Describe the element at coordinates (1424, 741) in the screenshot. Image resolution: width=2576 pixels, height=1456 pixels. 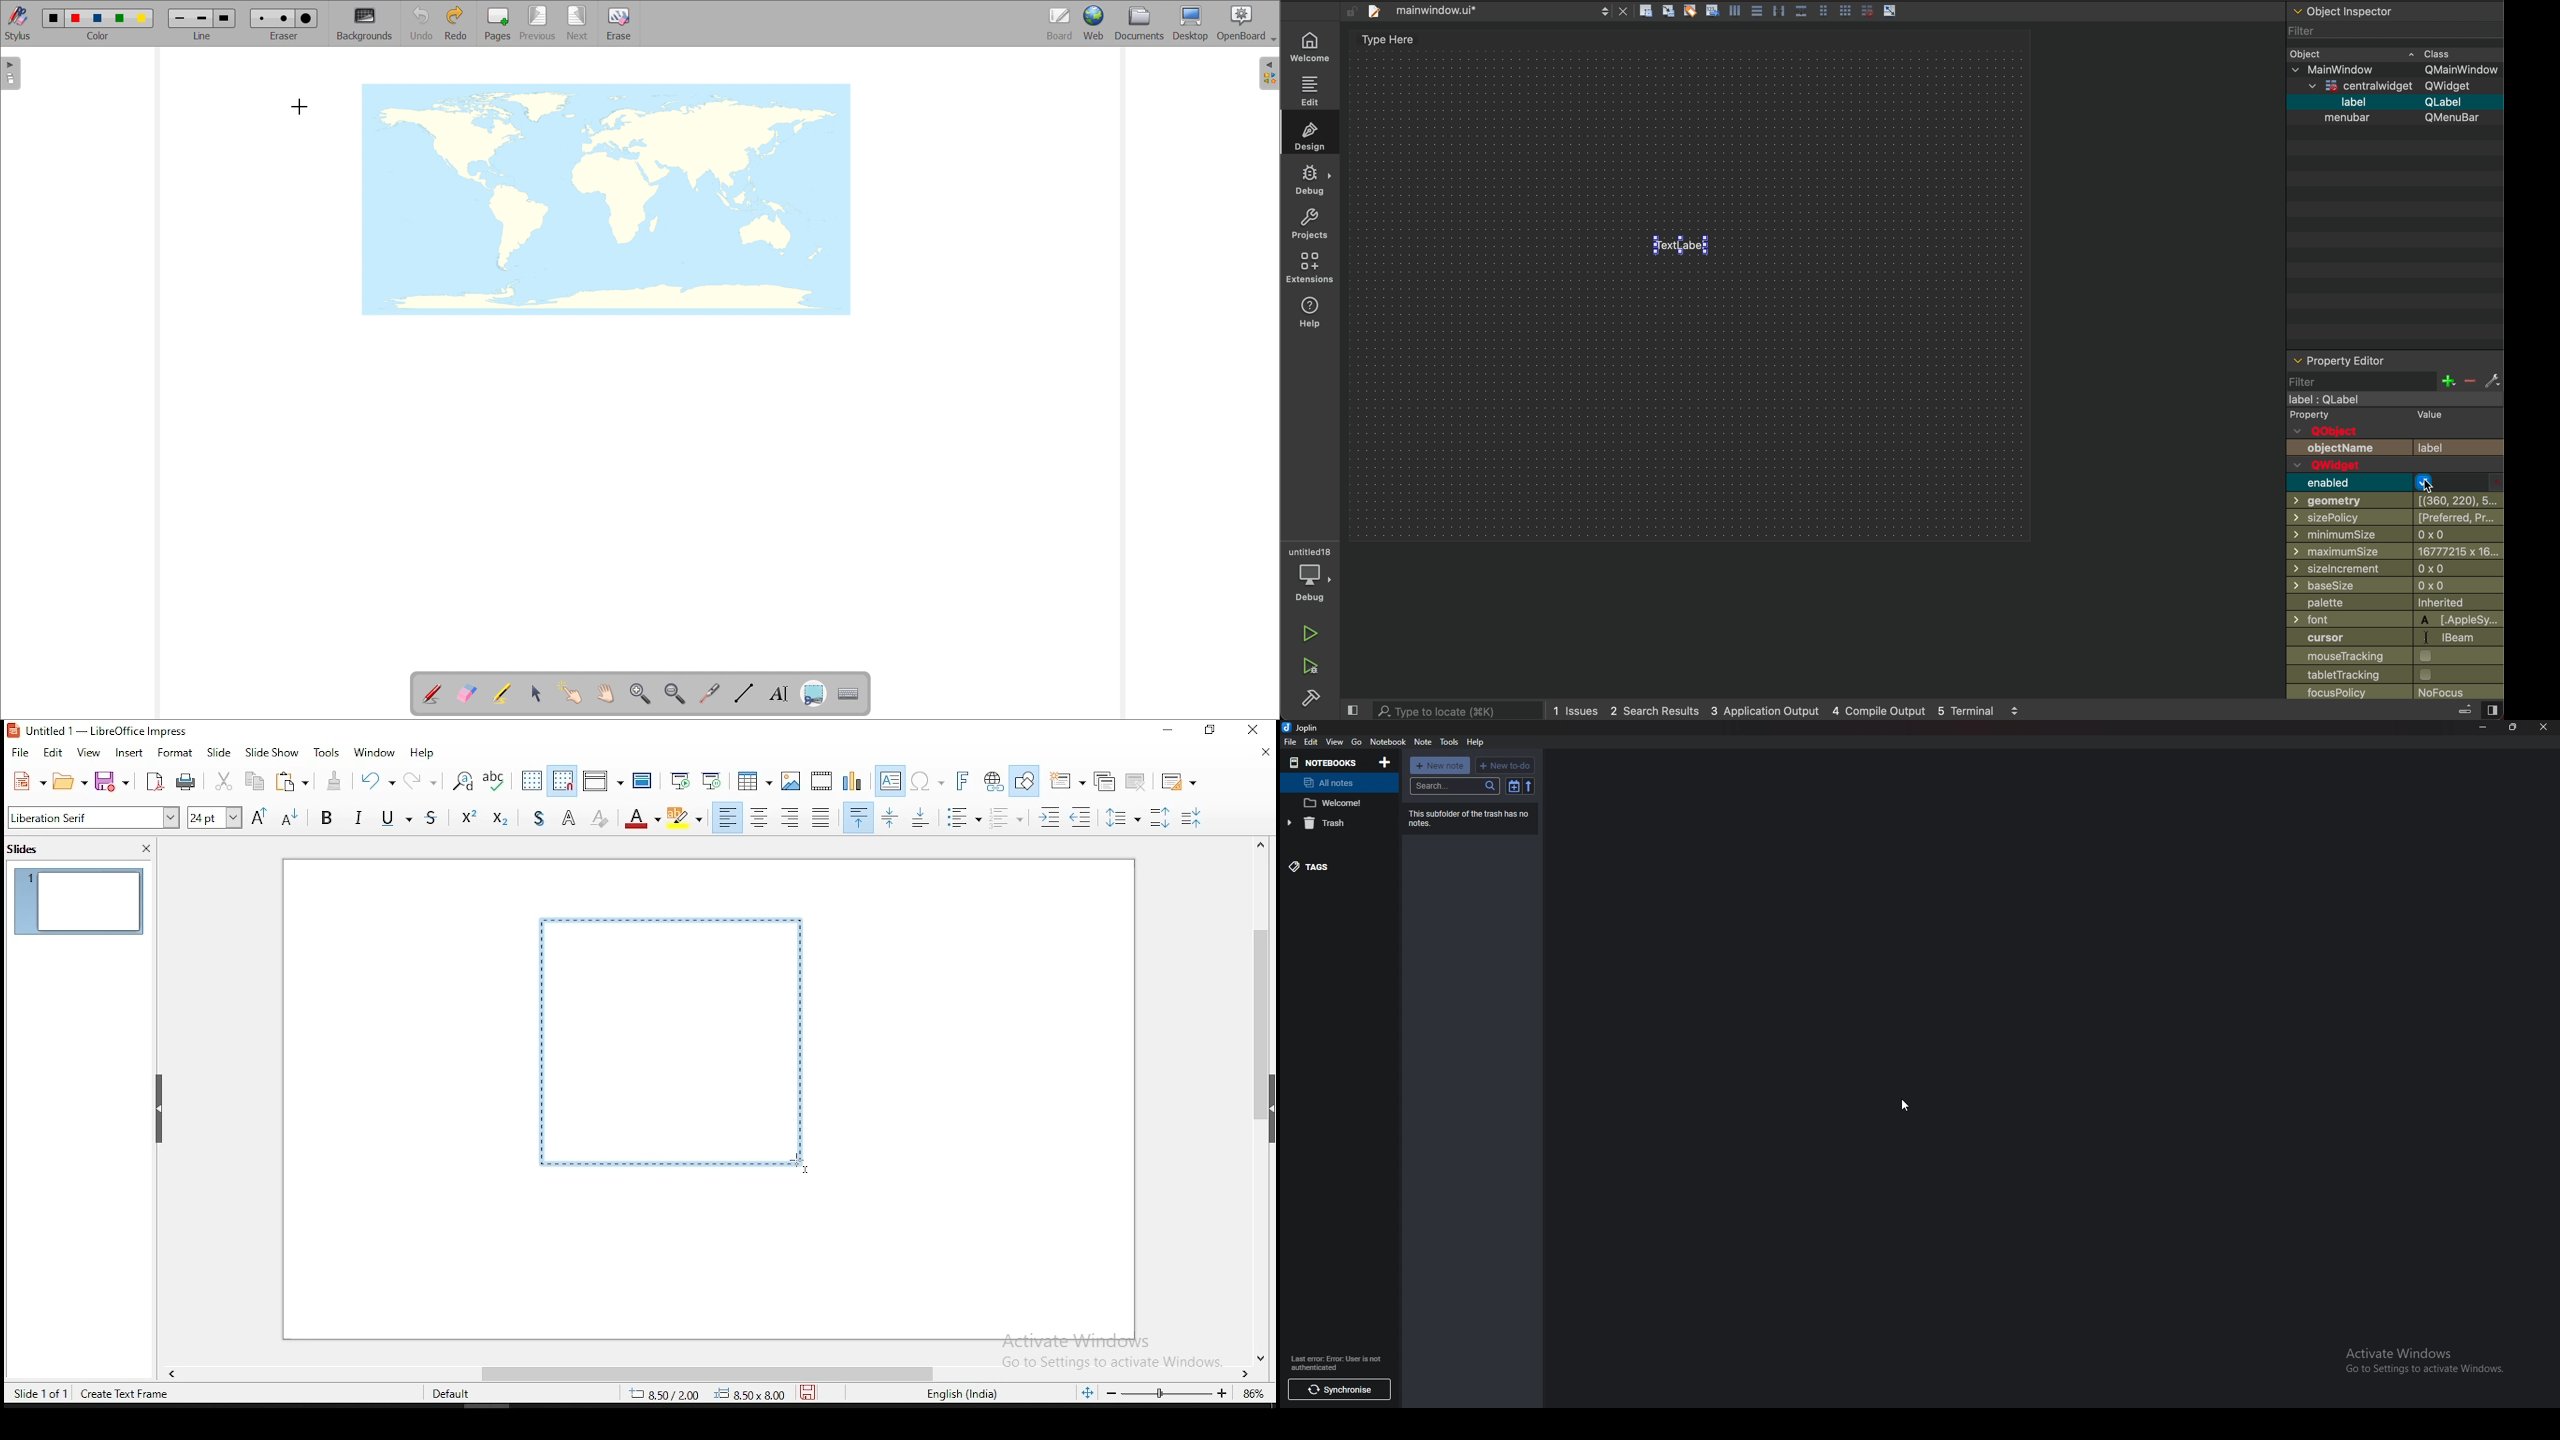
I see `Note` at that location.